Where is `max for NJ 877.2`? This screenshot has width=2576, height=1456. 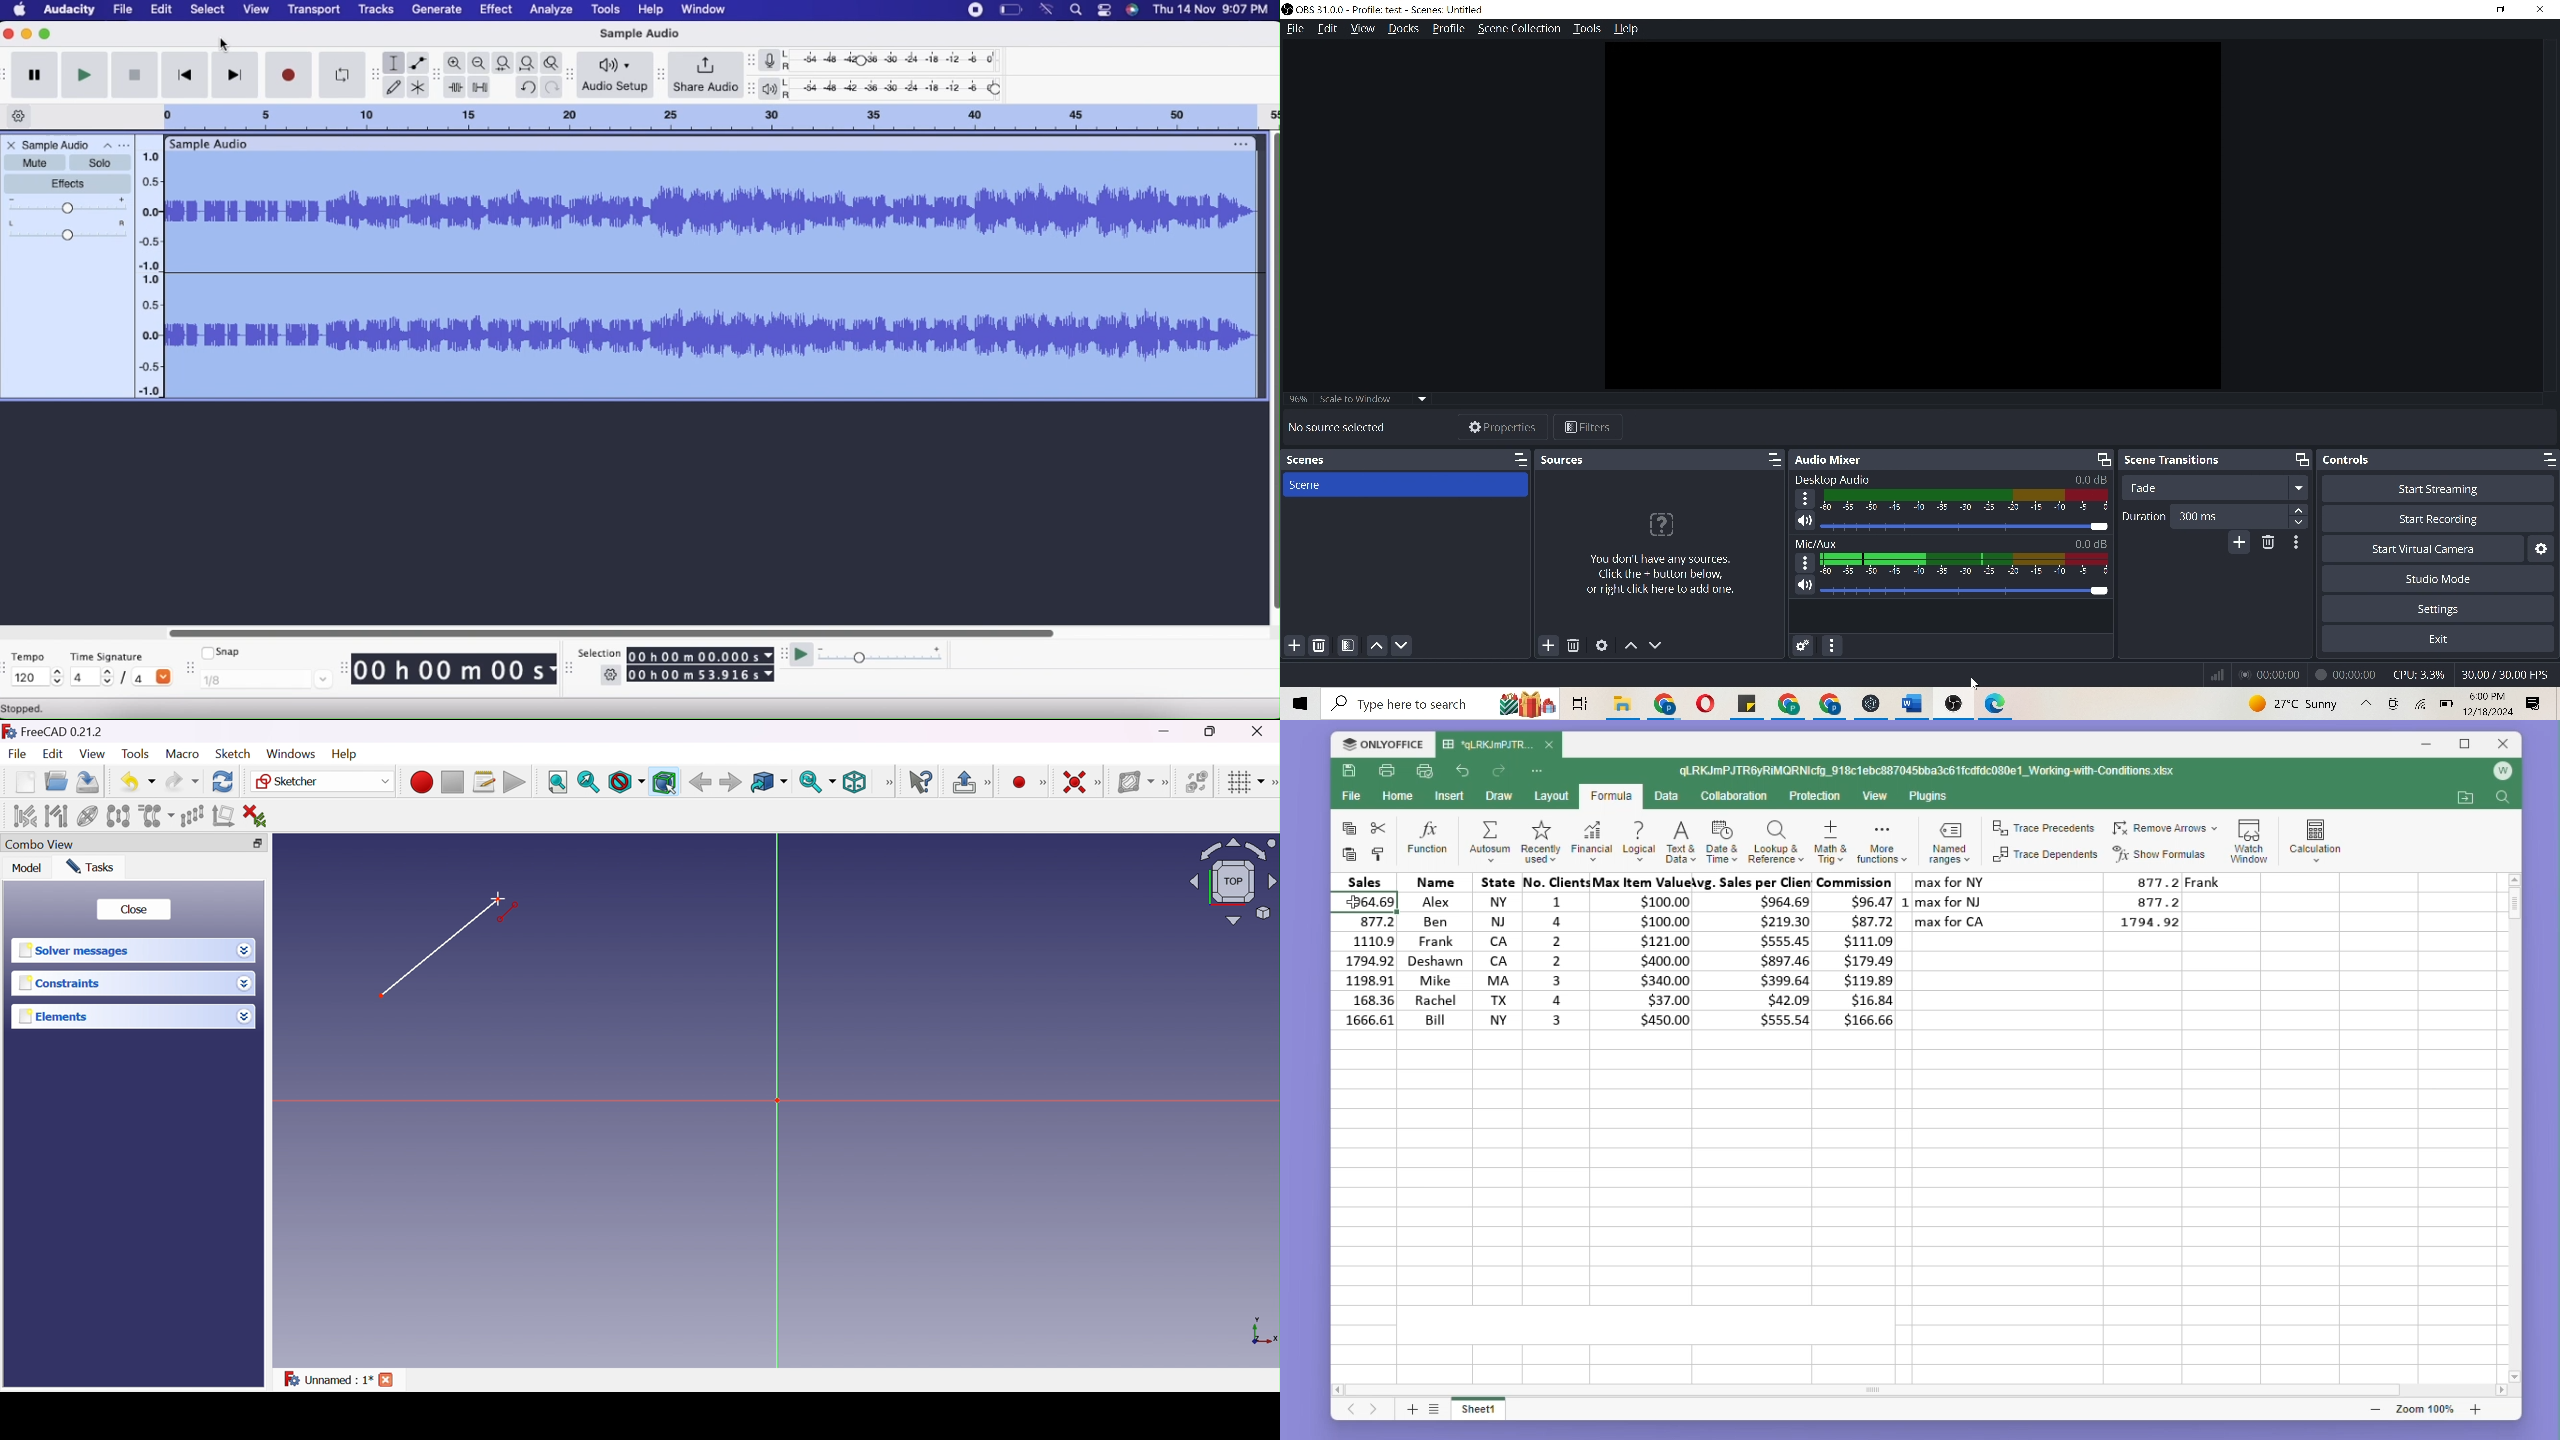
max for NJ 877.2 is located at coordinates (2050, 901).